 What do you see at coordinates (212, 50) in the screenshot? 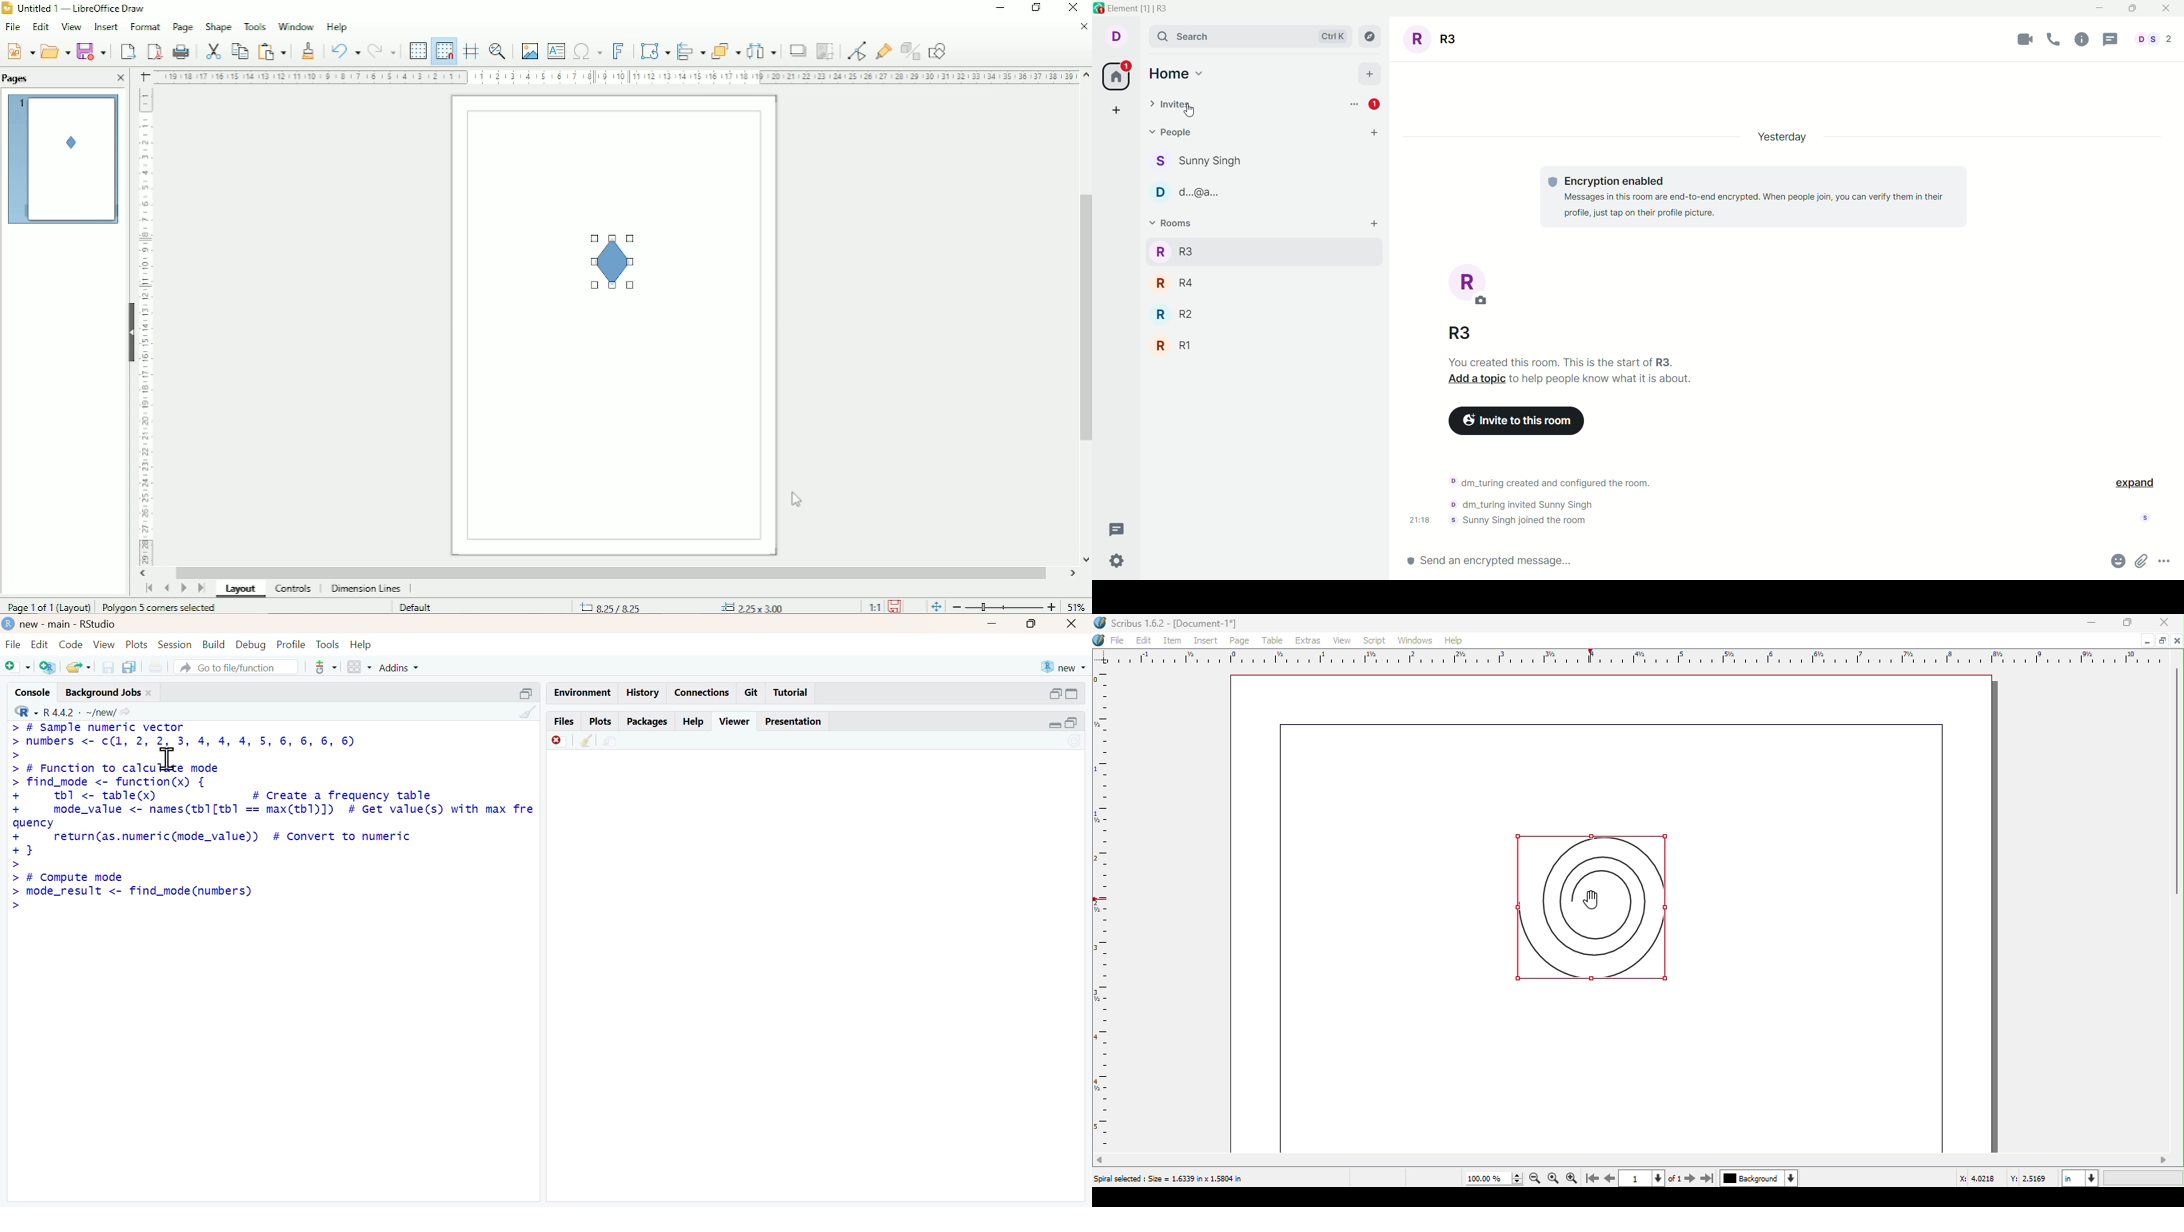
I see `Cut` at bounding box center [212, 50].